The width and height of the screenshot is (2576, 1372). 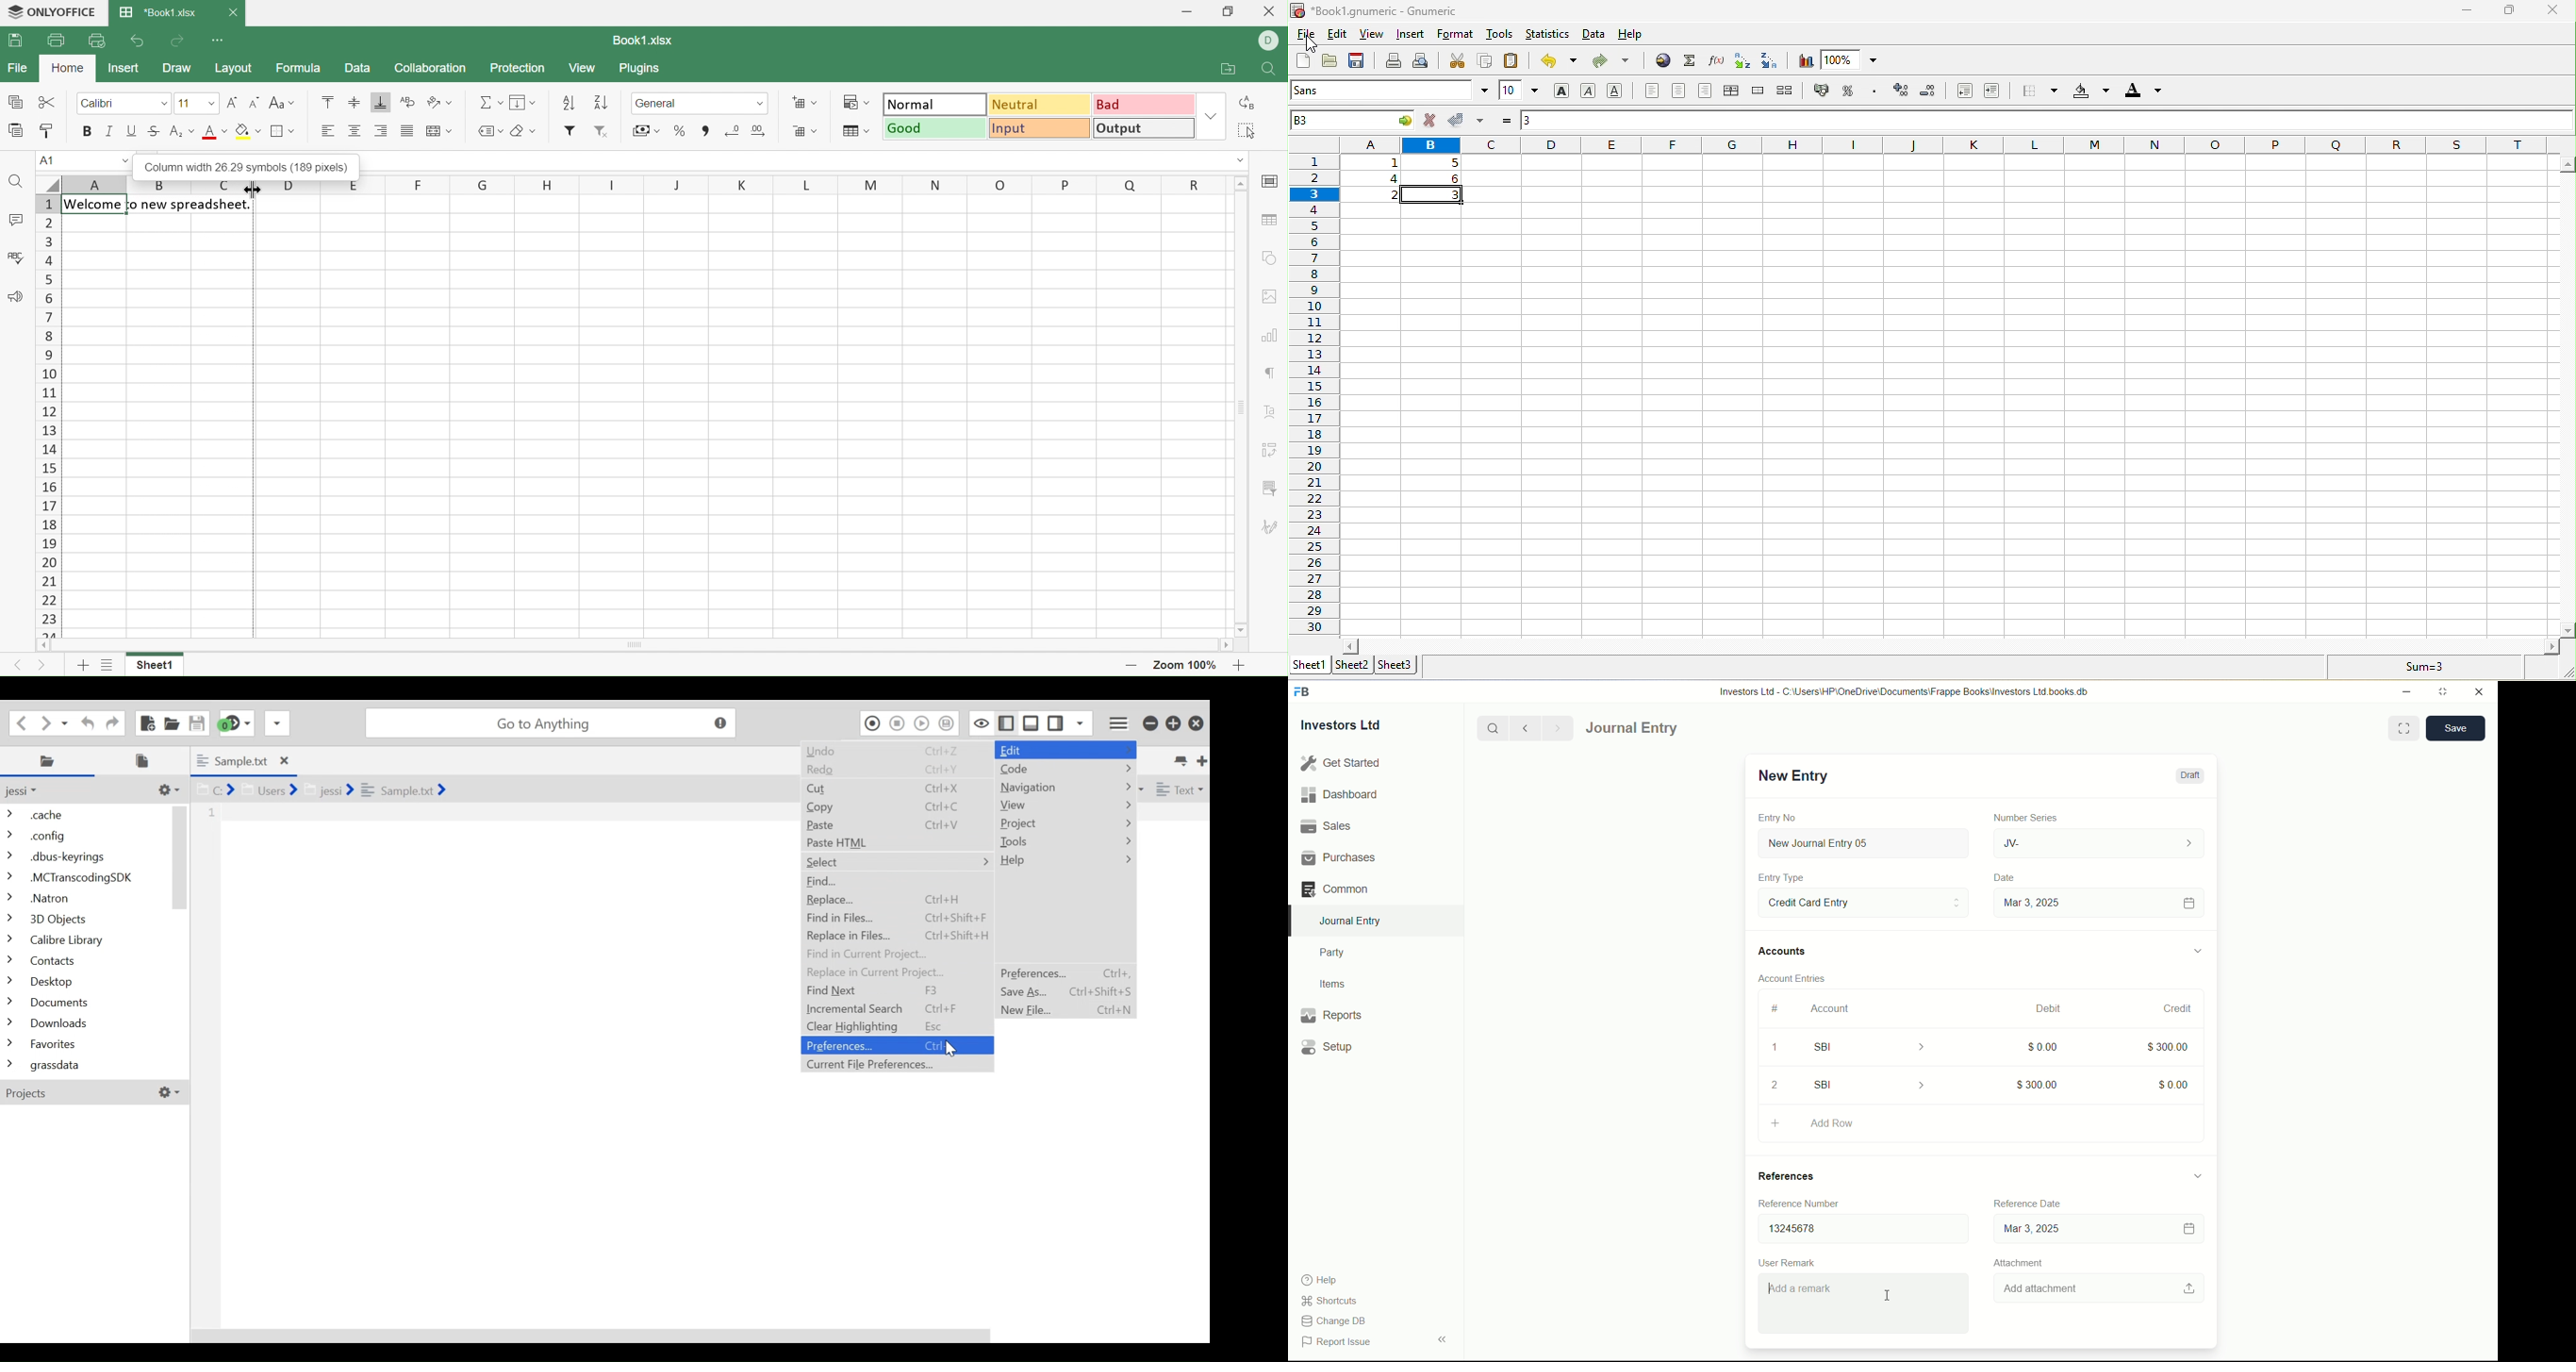 I want to click on Clear Highlighting , so click(x=898, y=1027).